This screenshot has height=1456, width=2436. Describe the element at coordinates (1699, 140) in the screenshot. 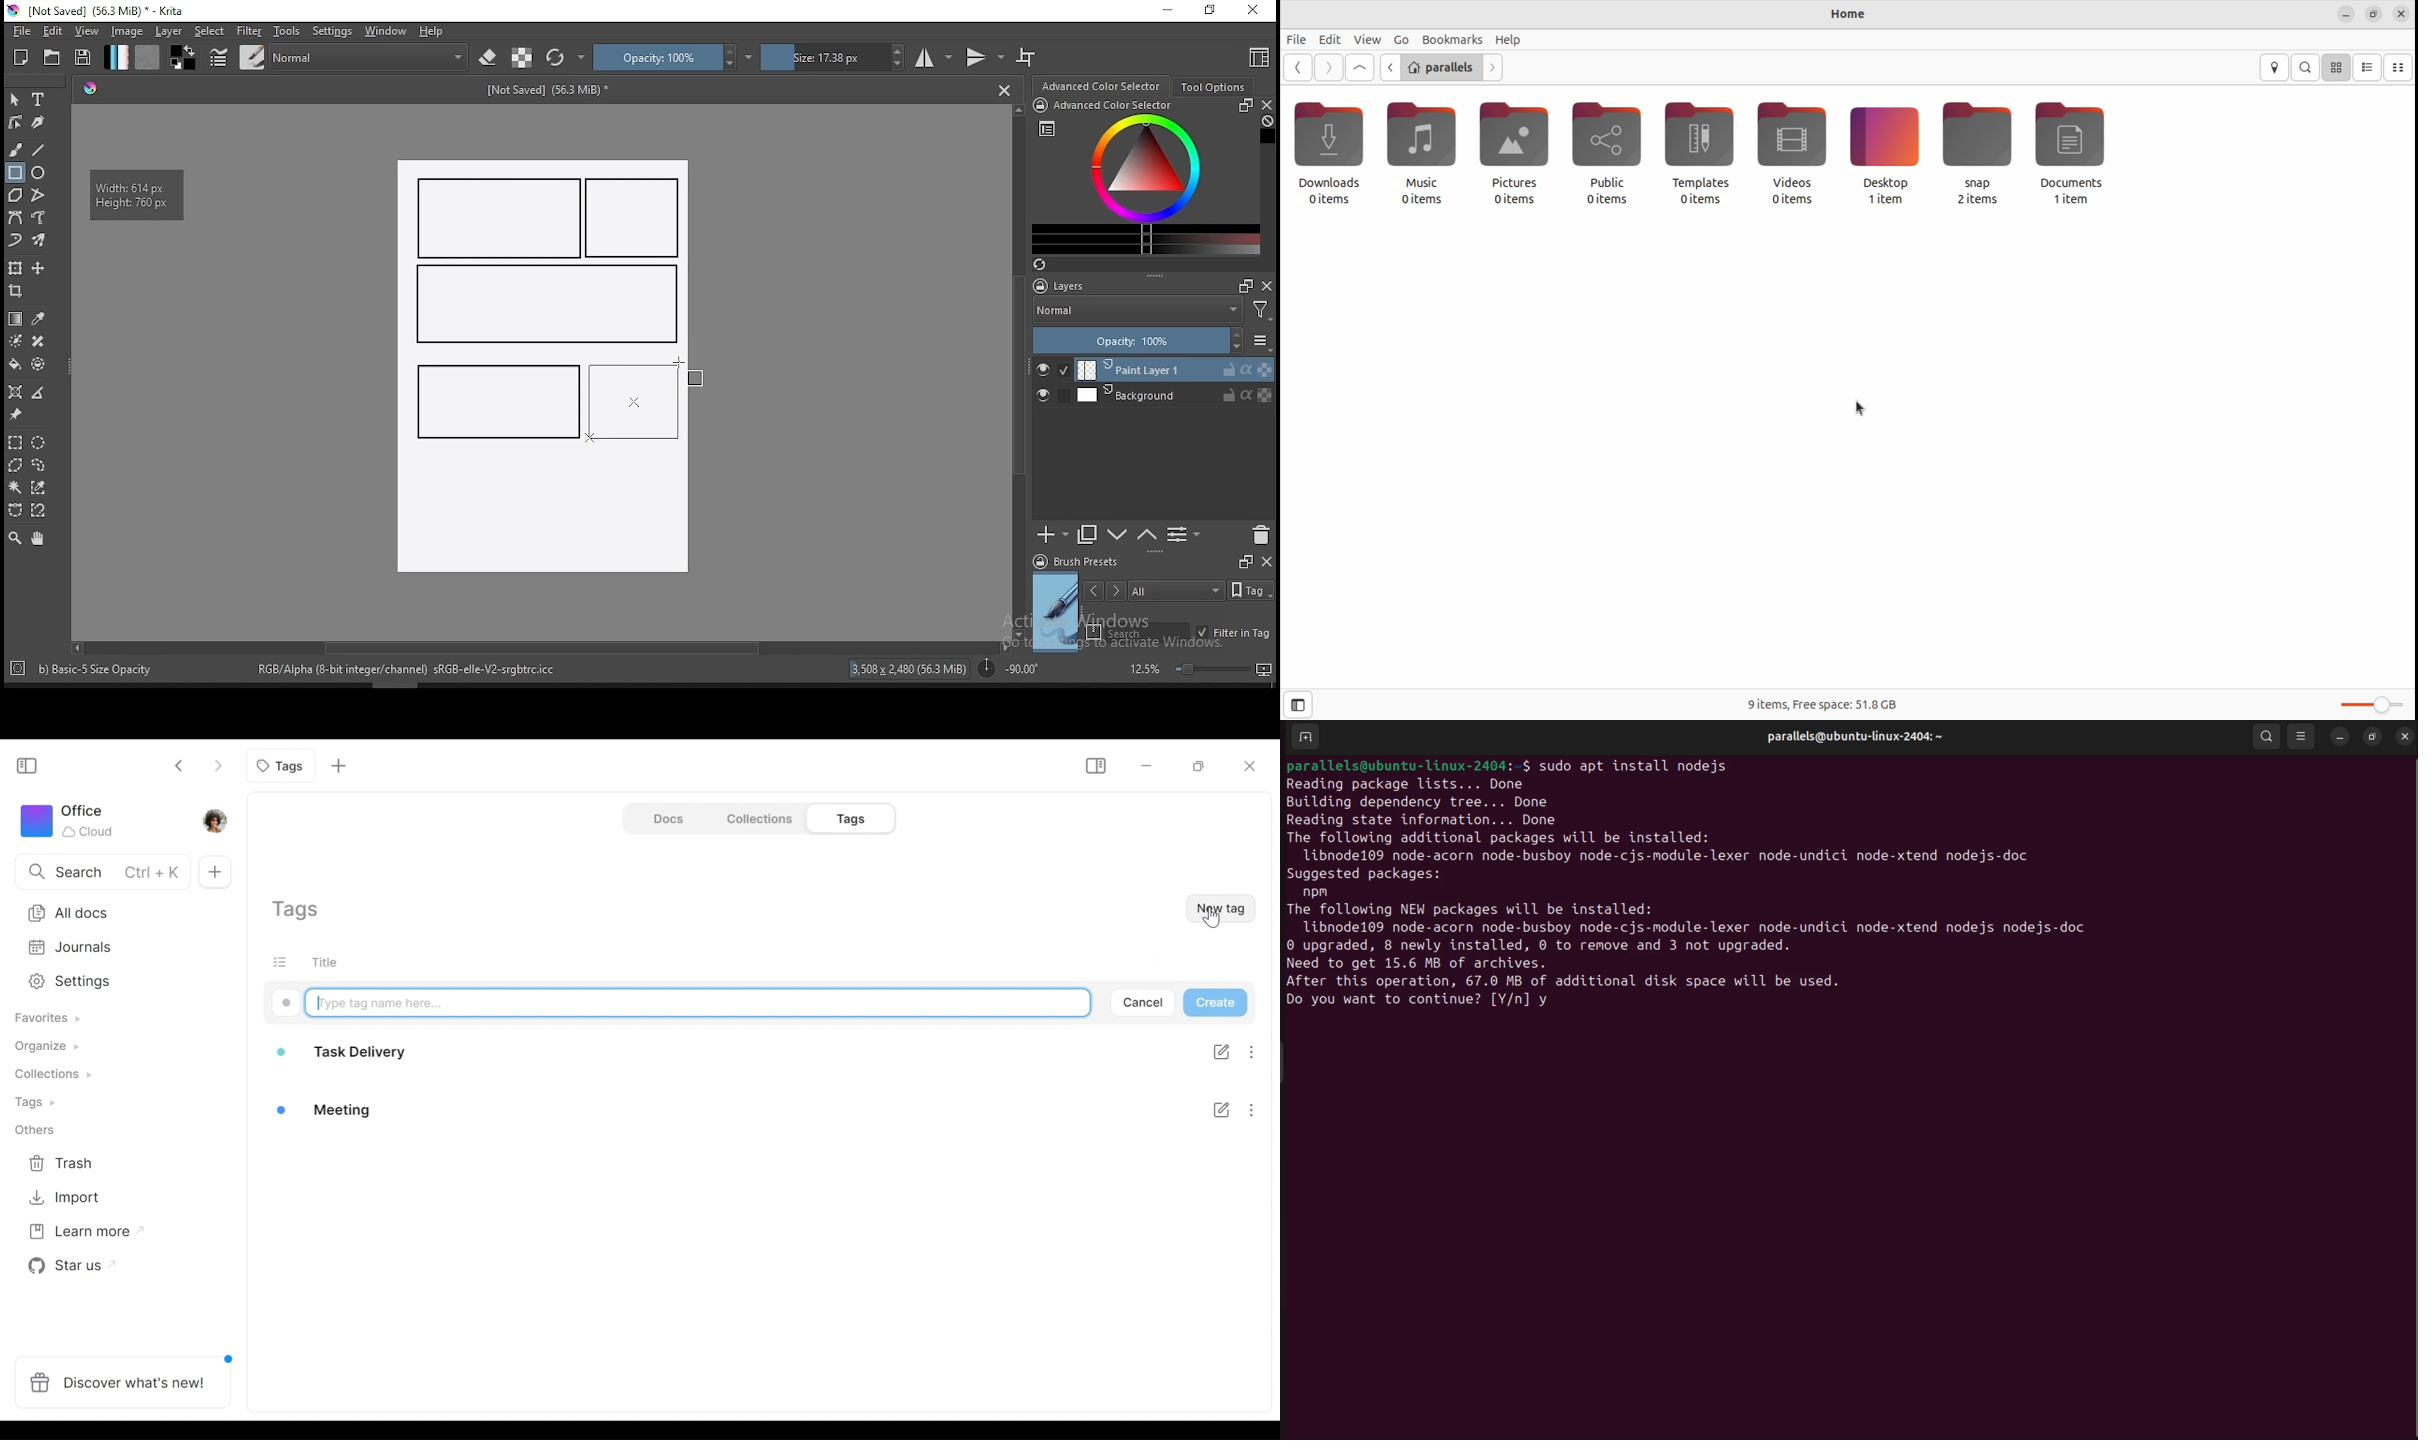

I see `templates` at that location.